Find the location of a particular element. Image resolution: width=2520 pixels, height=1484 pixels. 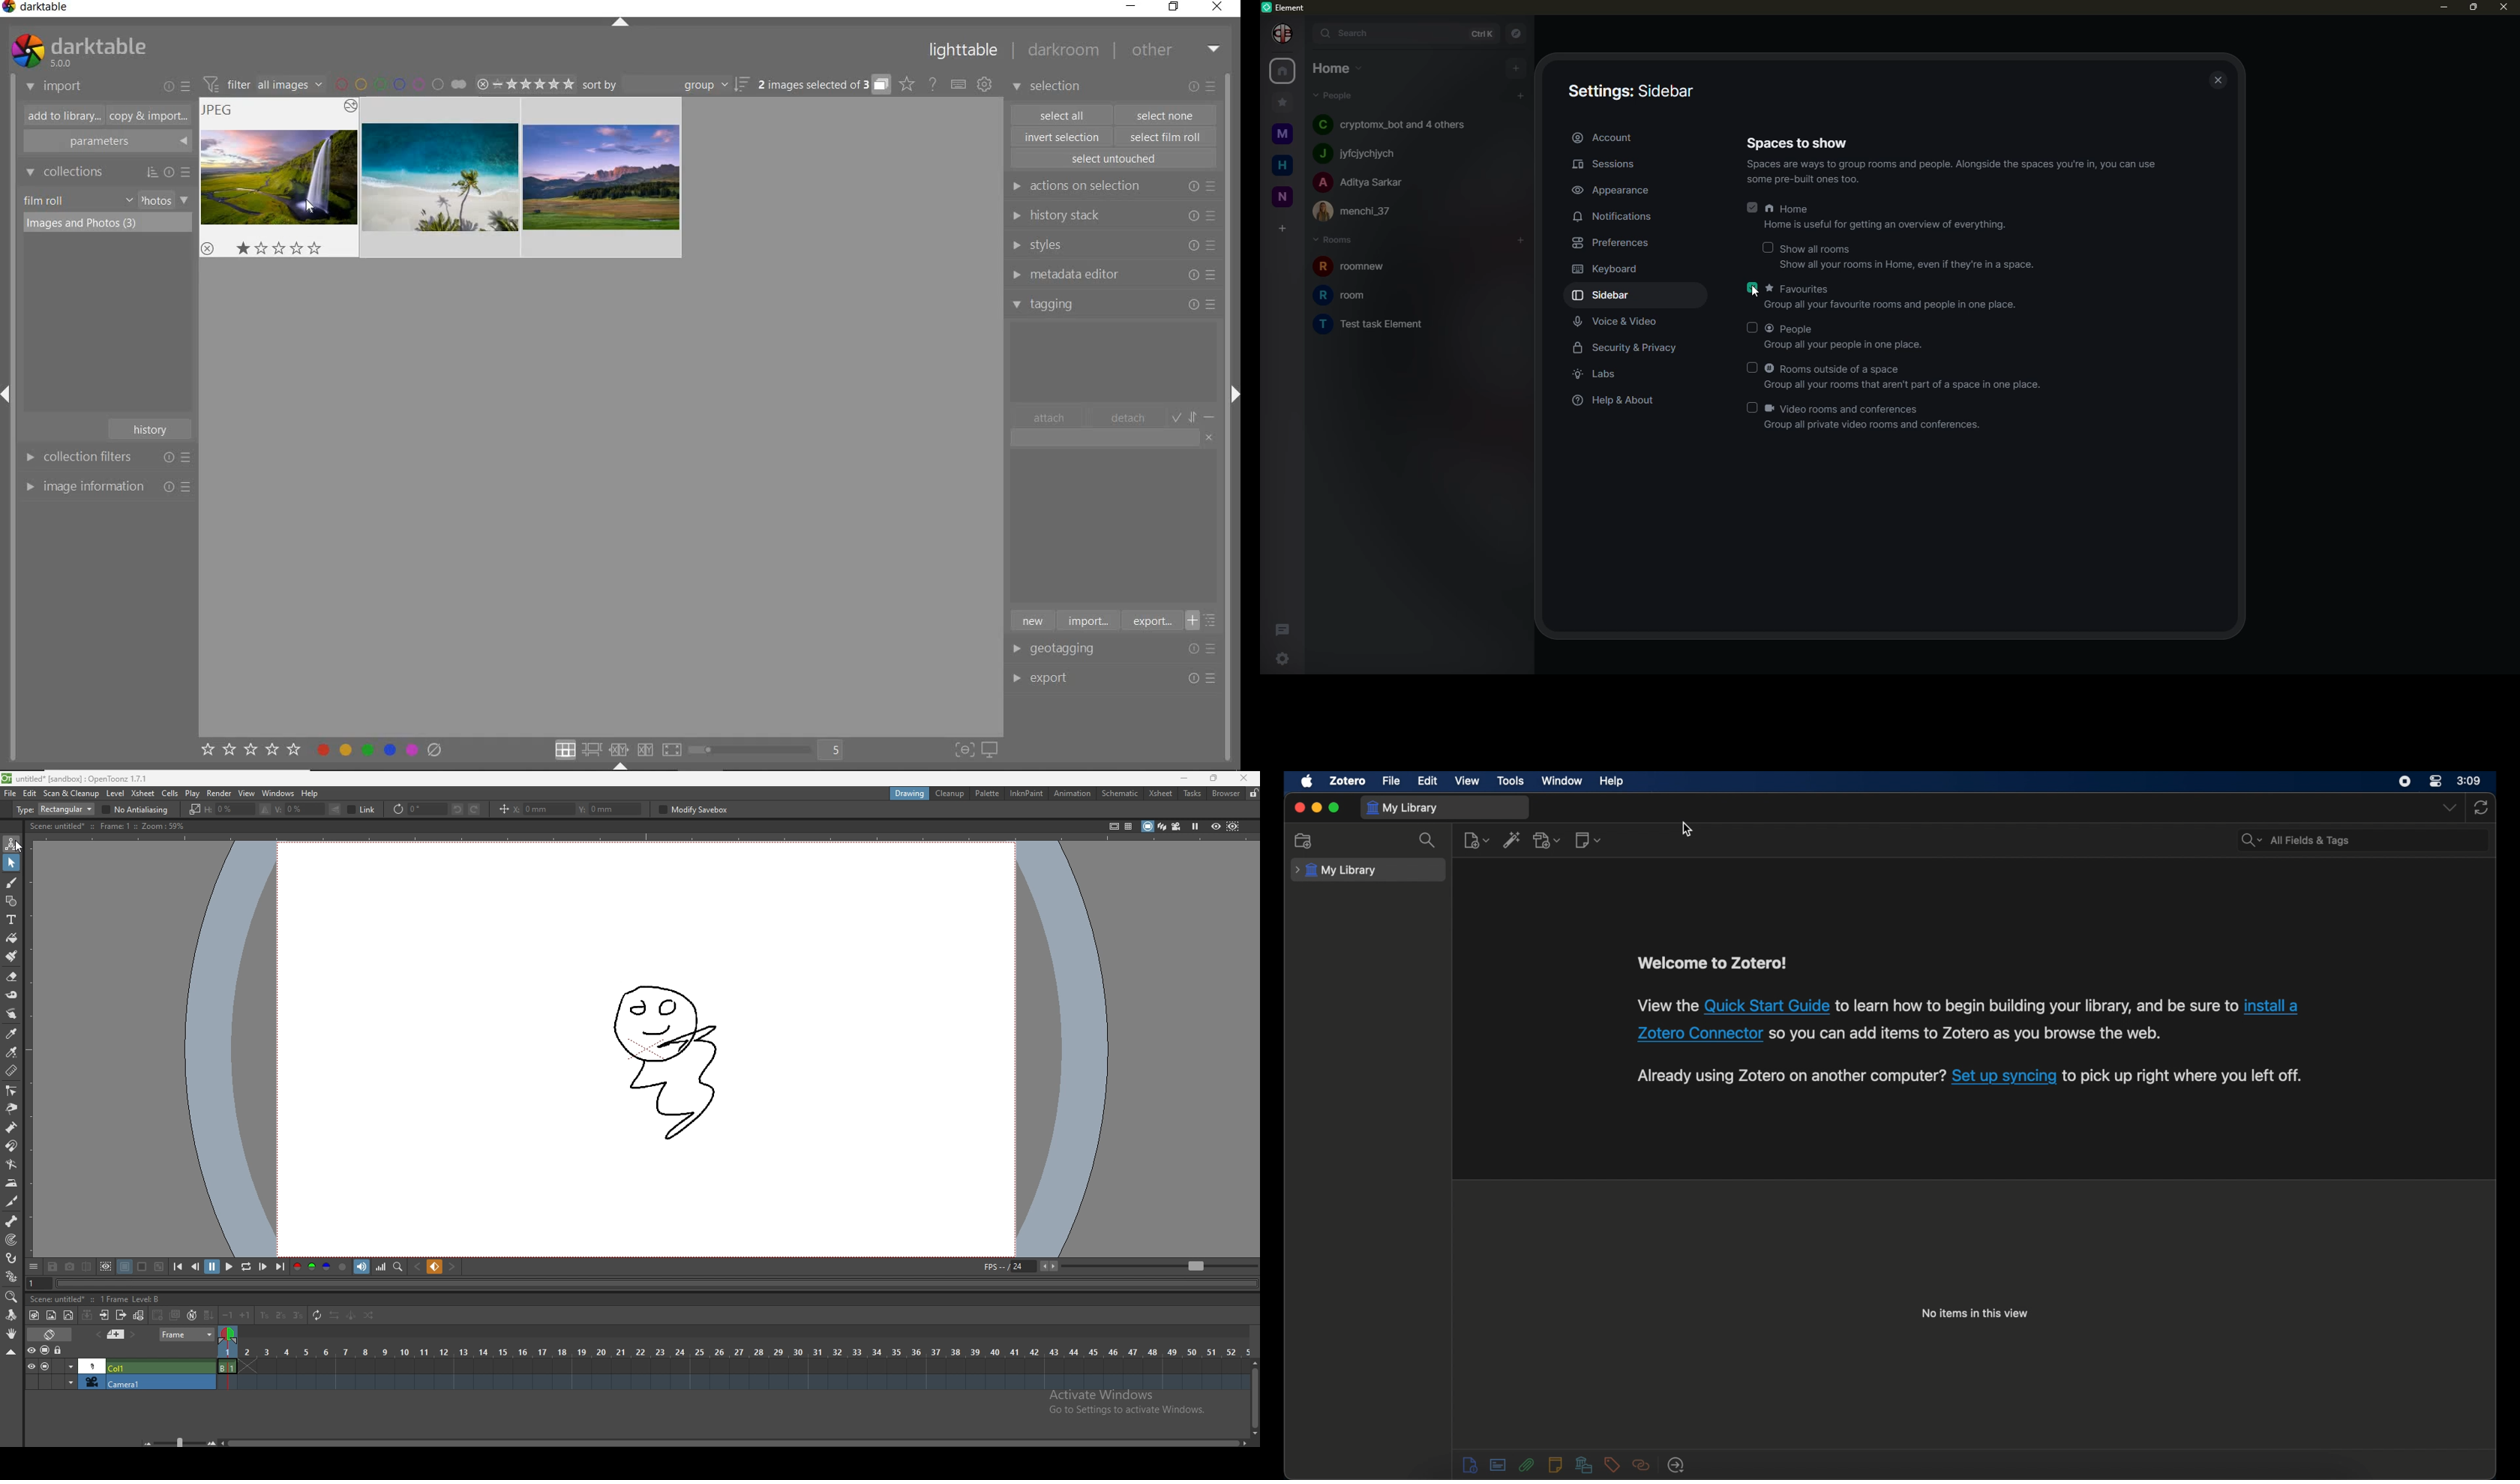

camera view is located at coordinates (1176, 826).